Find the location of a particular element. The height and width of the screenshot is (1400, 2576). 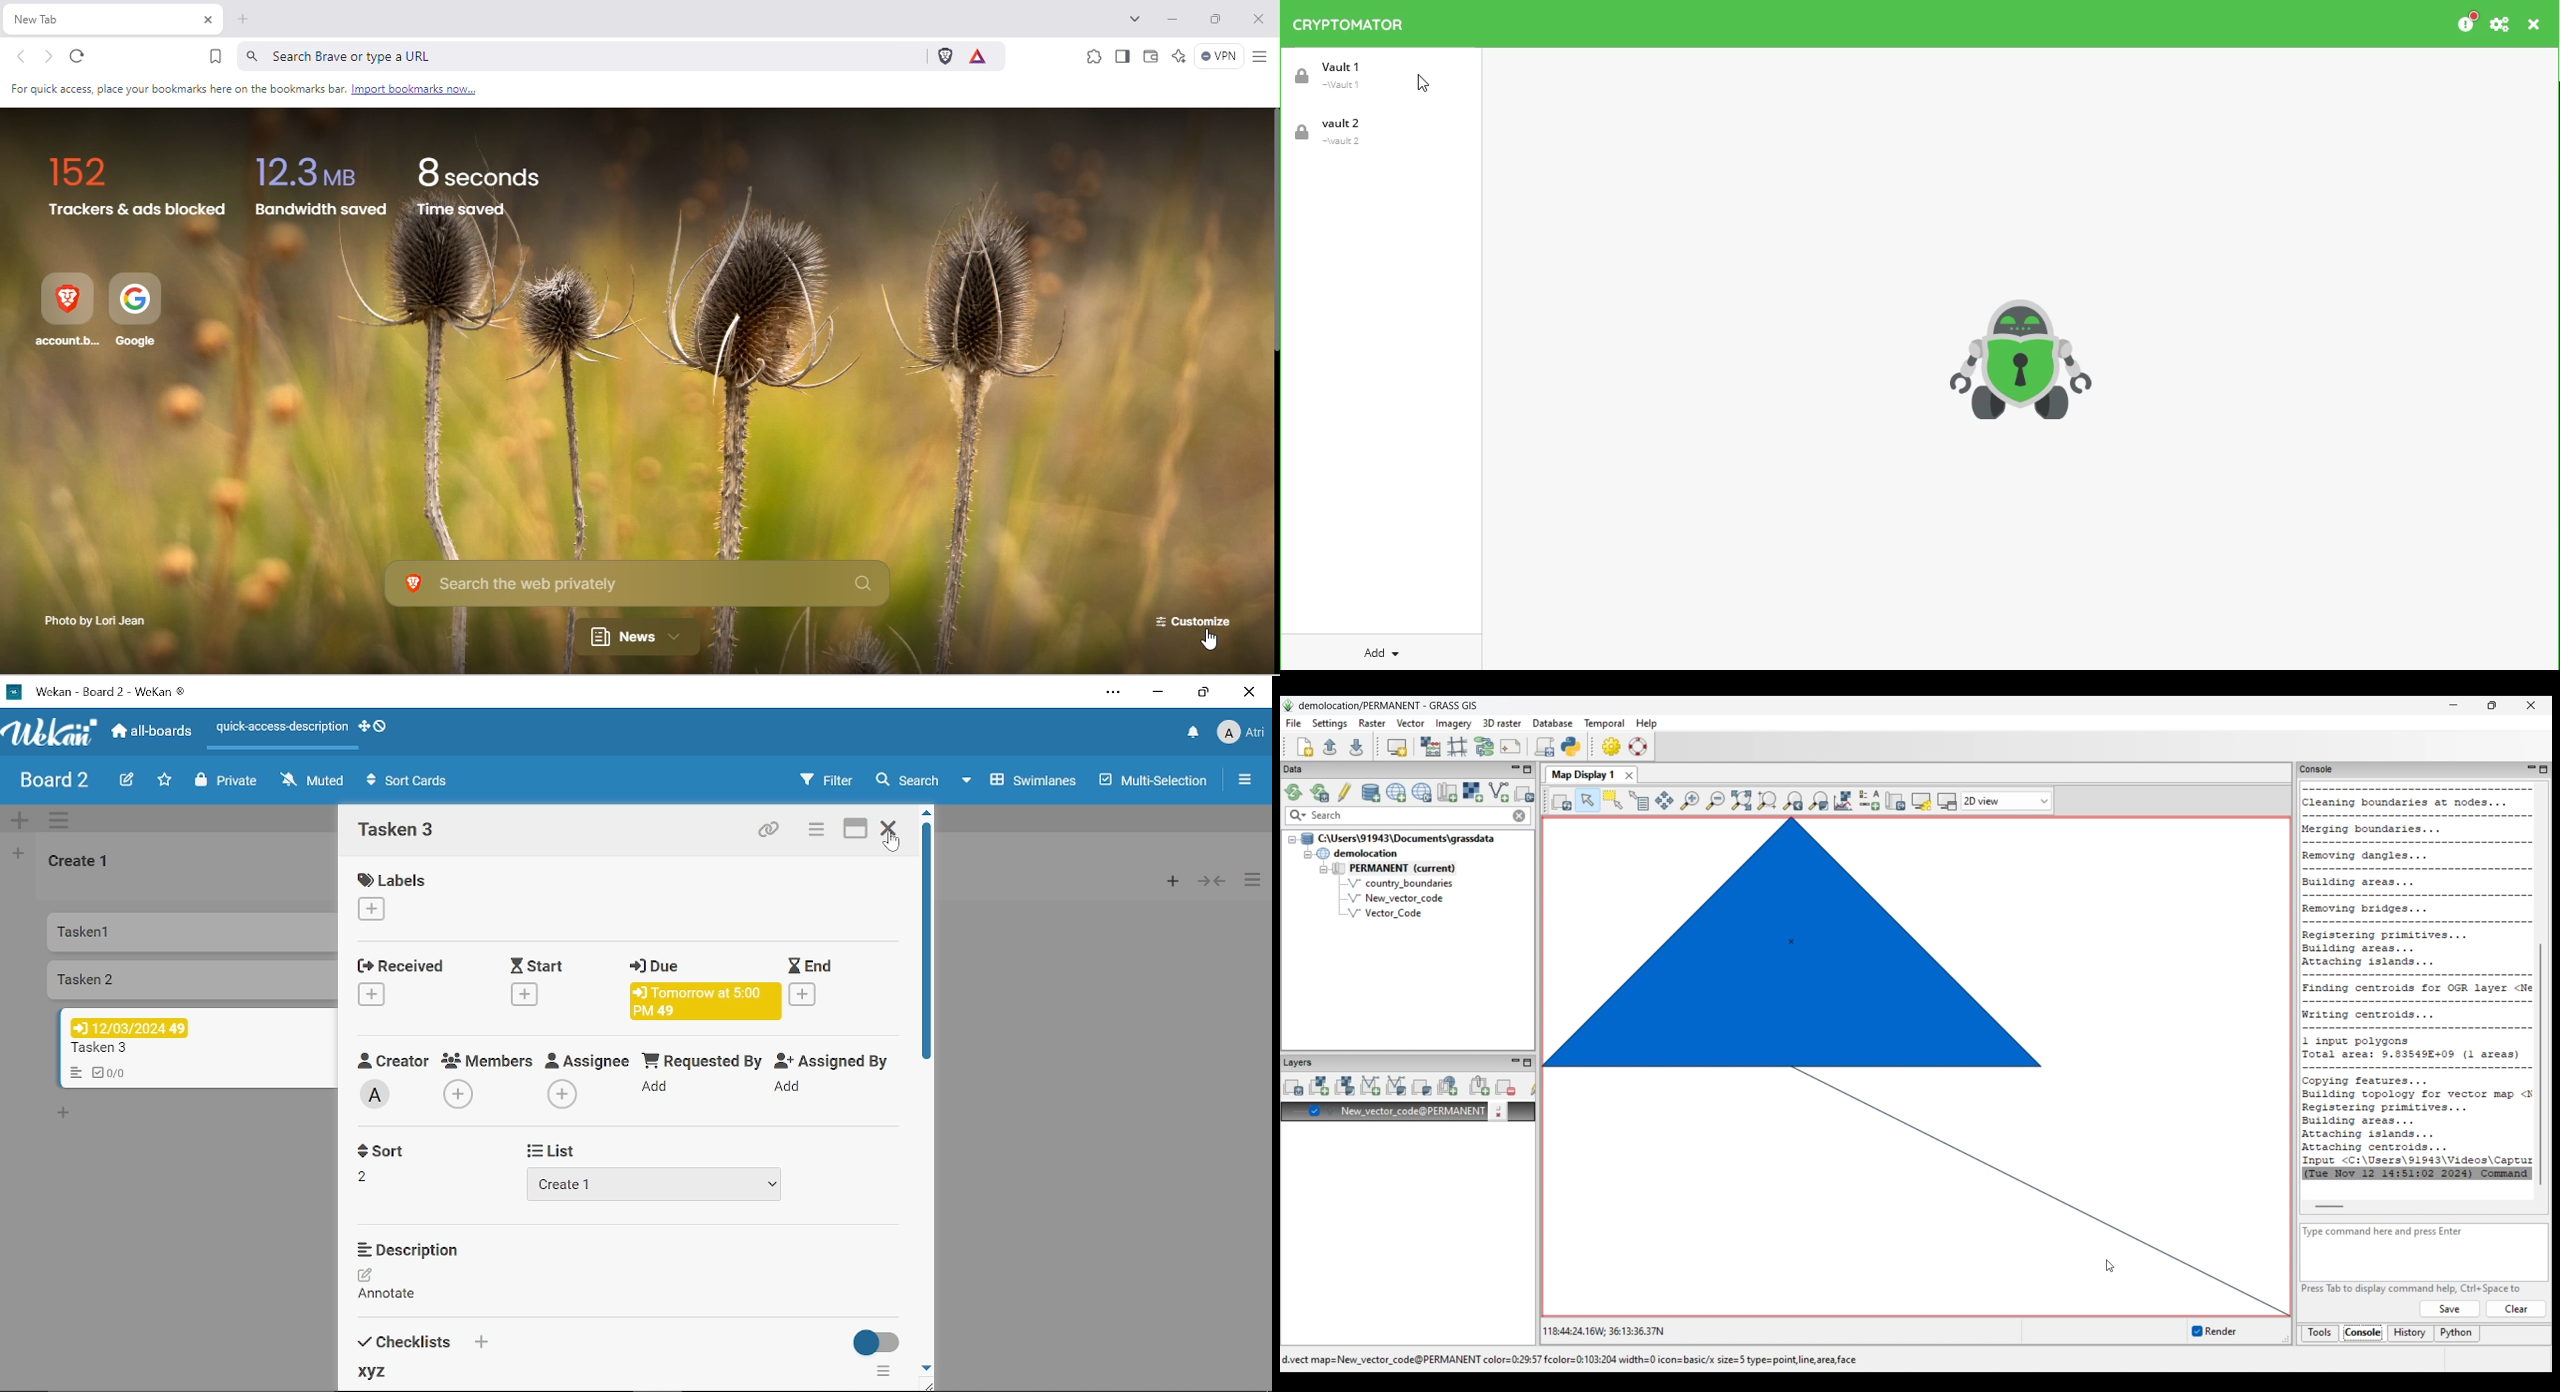

add vault is located at coordinates (1377, 654).